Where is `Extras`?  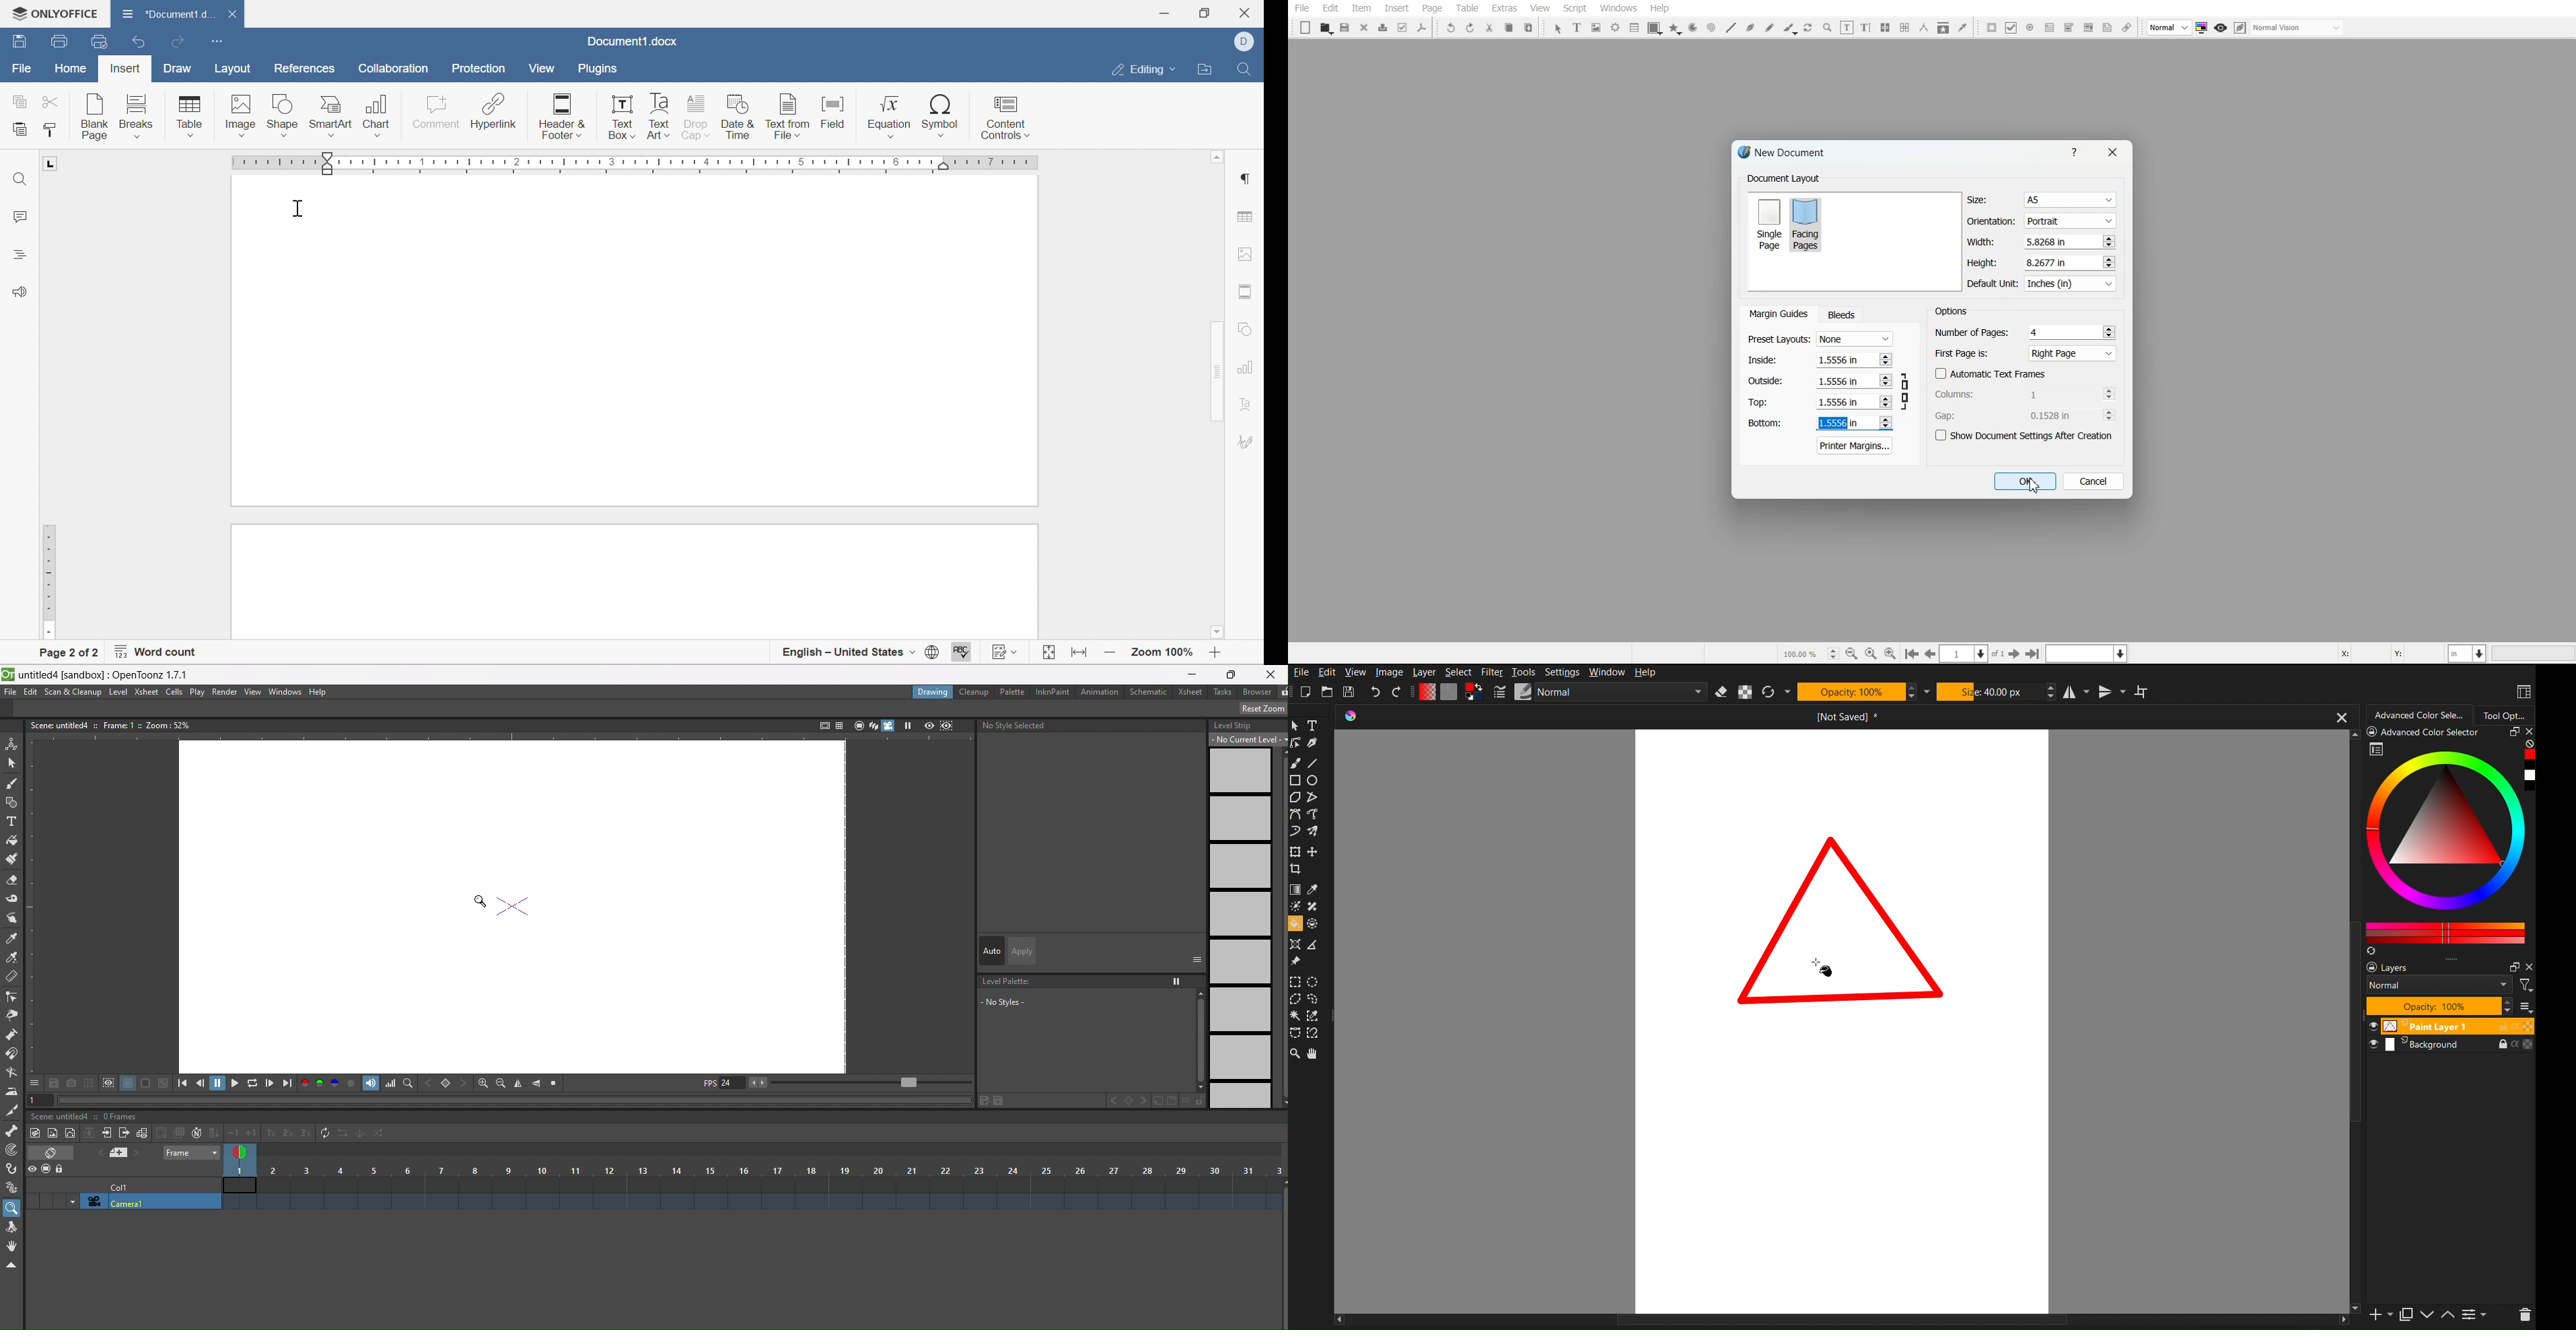
Extras is located at coordinates (1504, 8).